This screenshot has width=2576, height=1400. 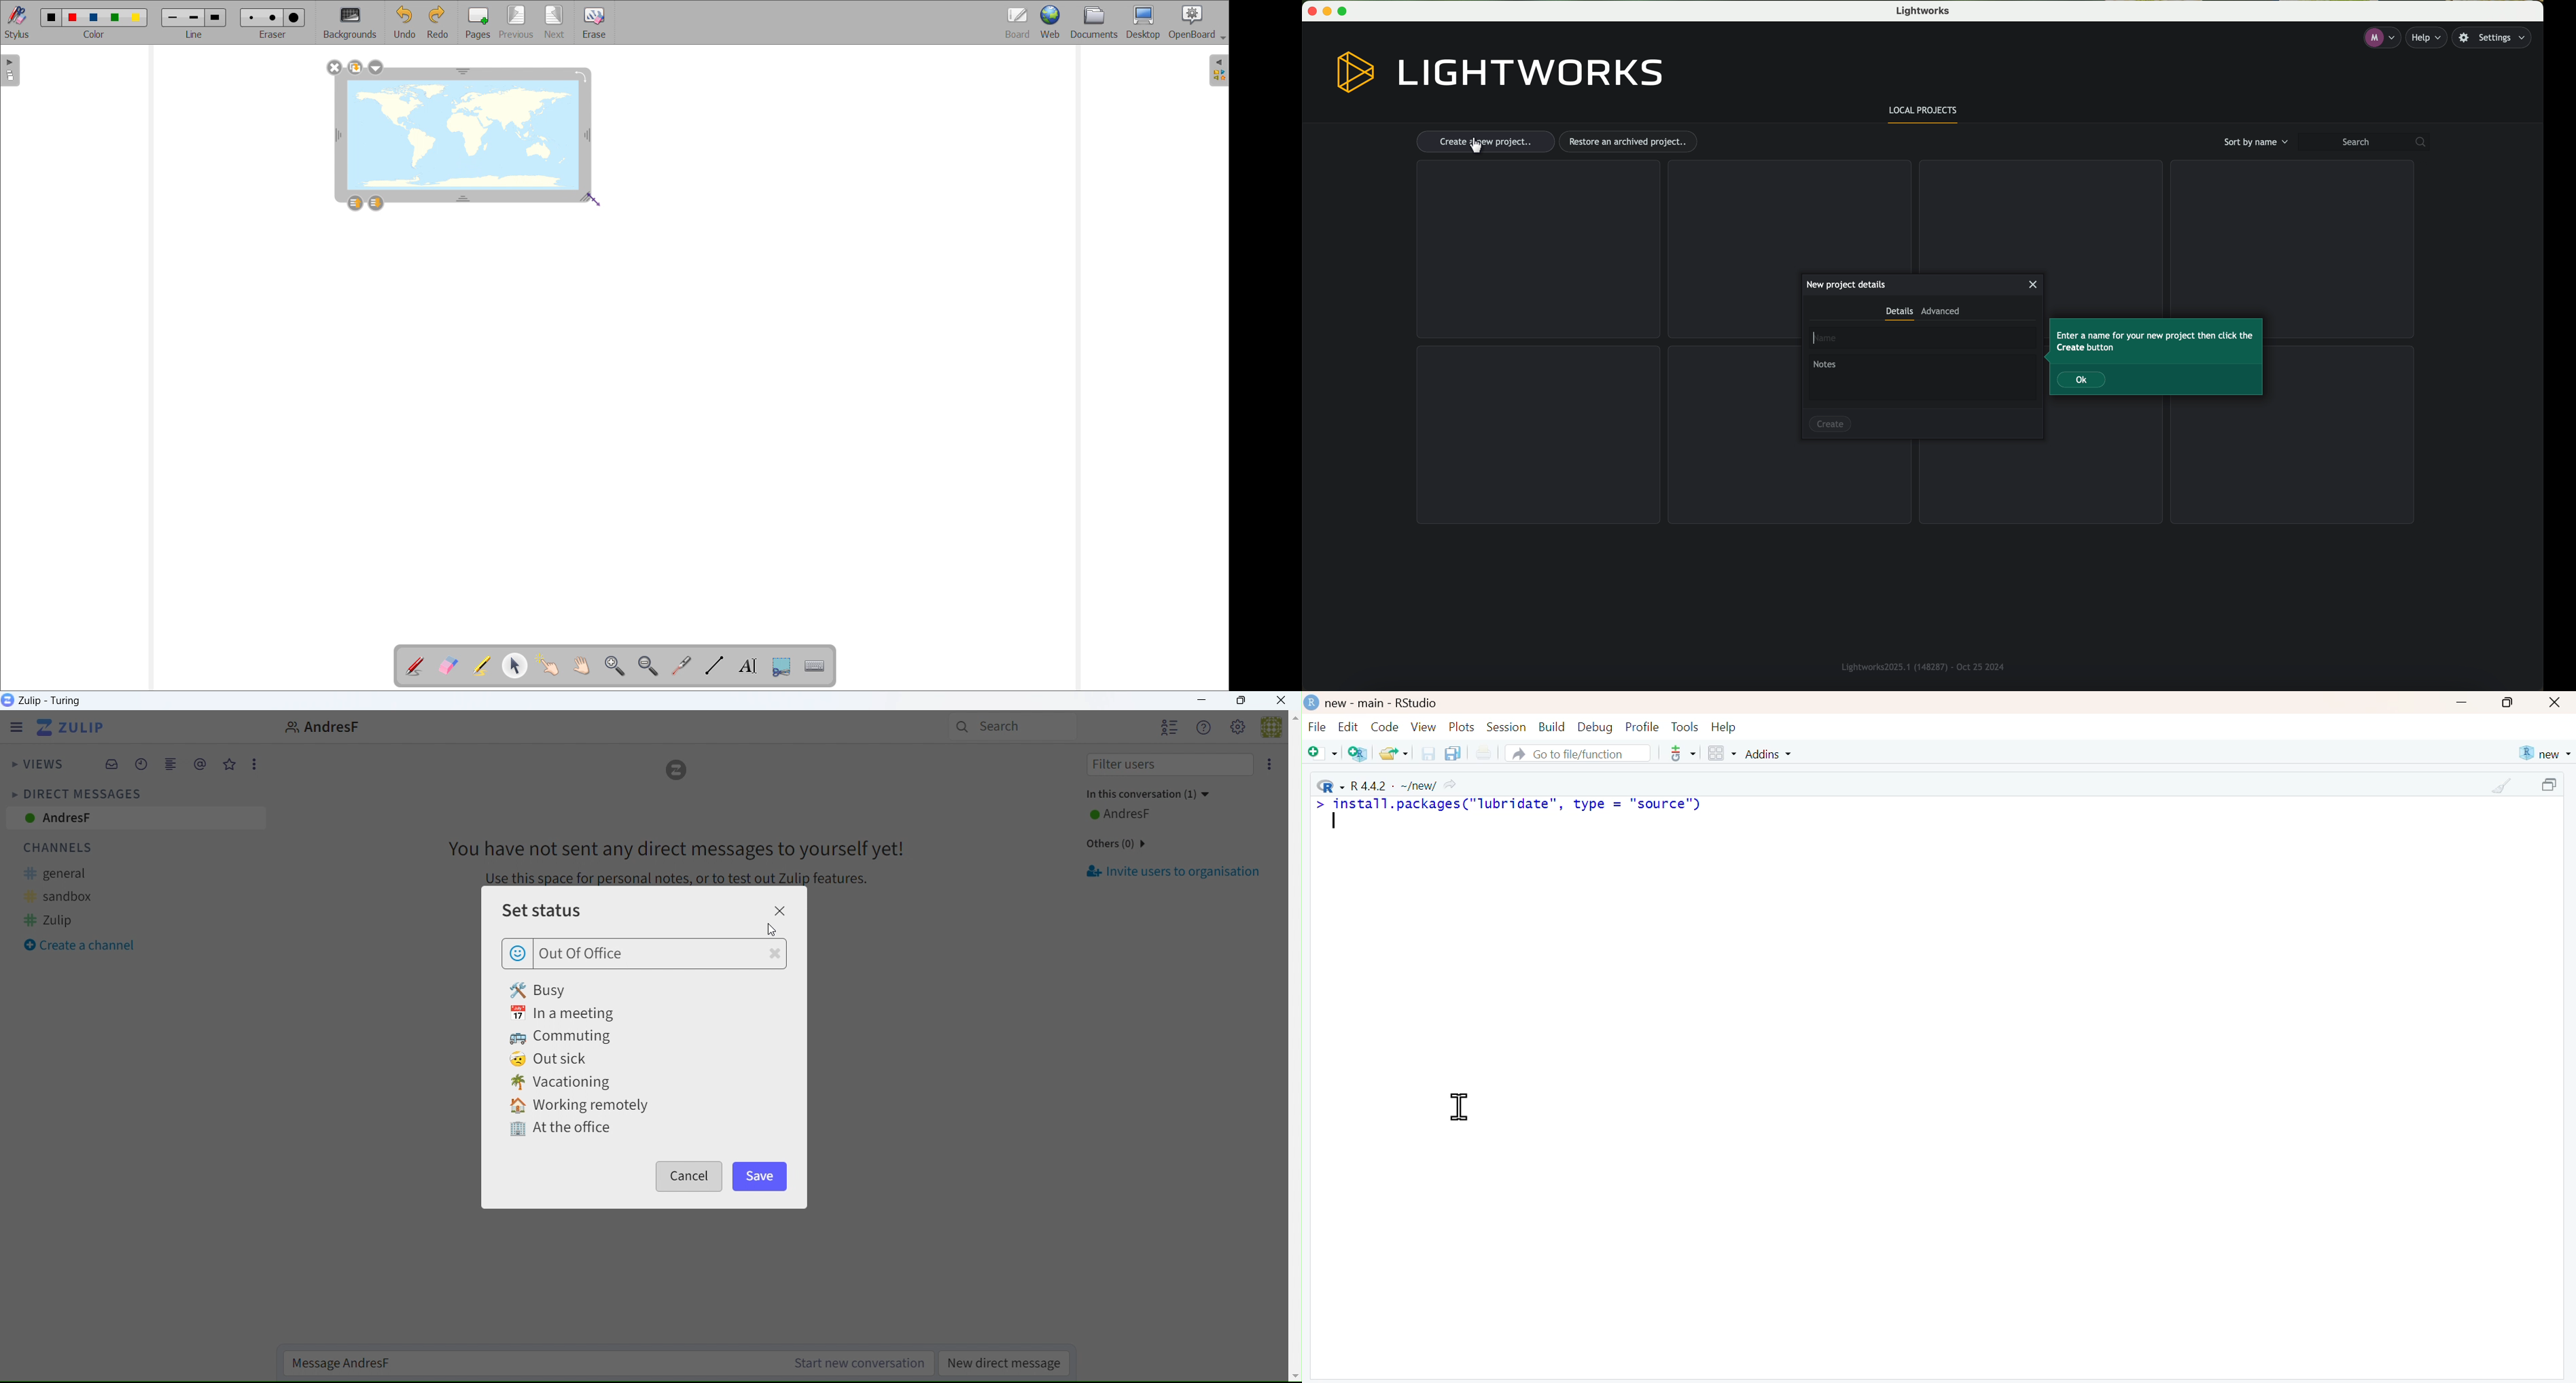 What do you see at coordinates (2461, 704) in the screenshot?
I see `minimize` at bounding box center [2461, 704].